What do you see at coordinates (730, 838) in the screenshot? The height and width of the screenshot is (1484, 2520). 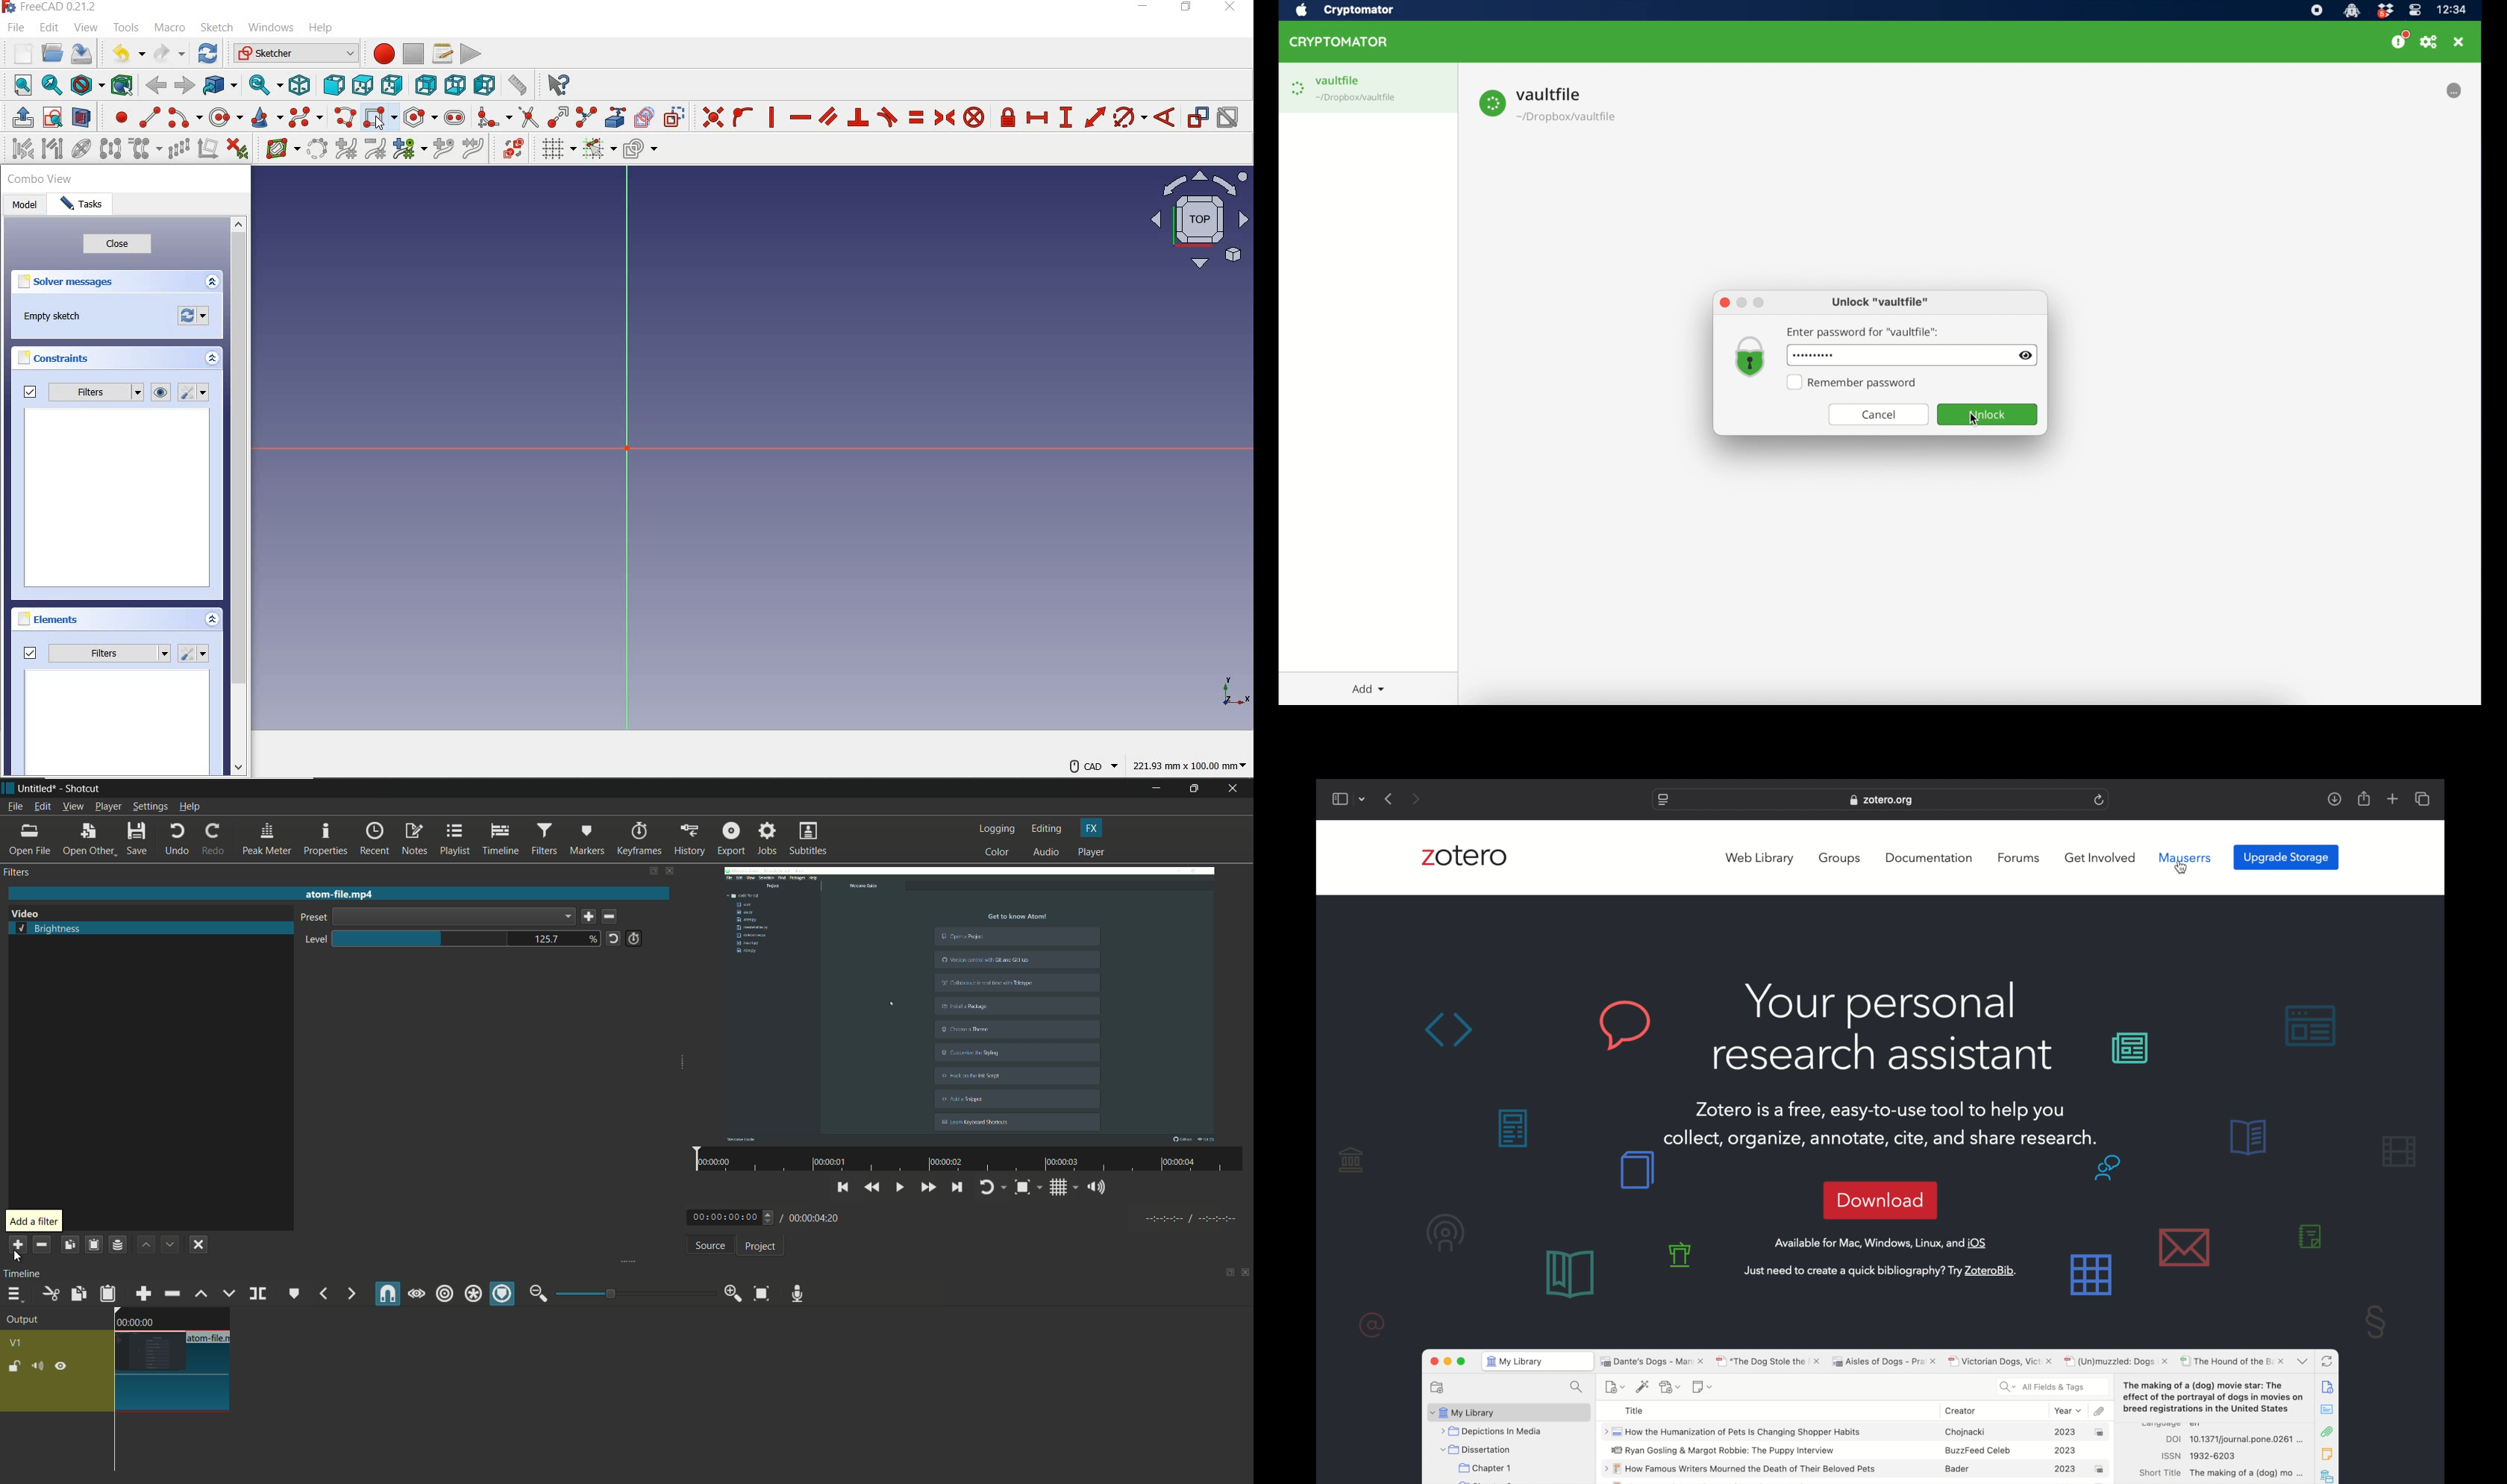 I see `export` at bounding box center [730, 838].